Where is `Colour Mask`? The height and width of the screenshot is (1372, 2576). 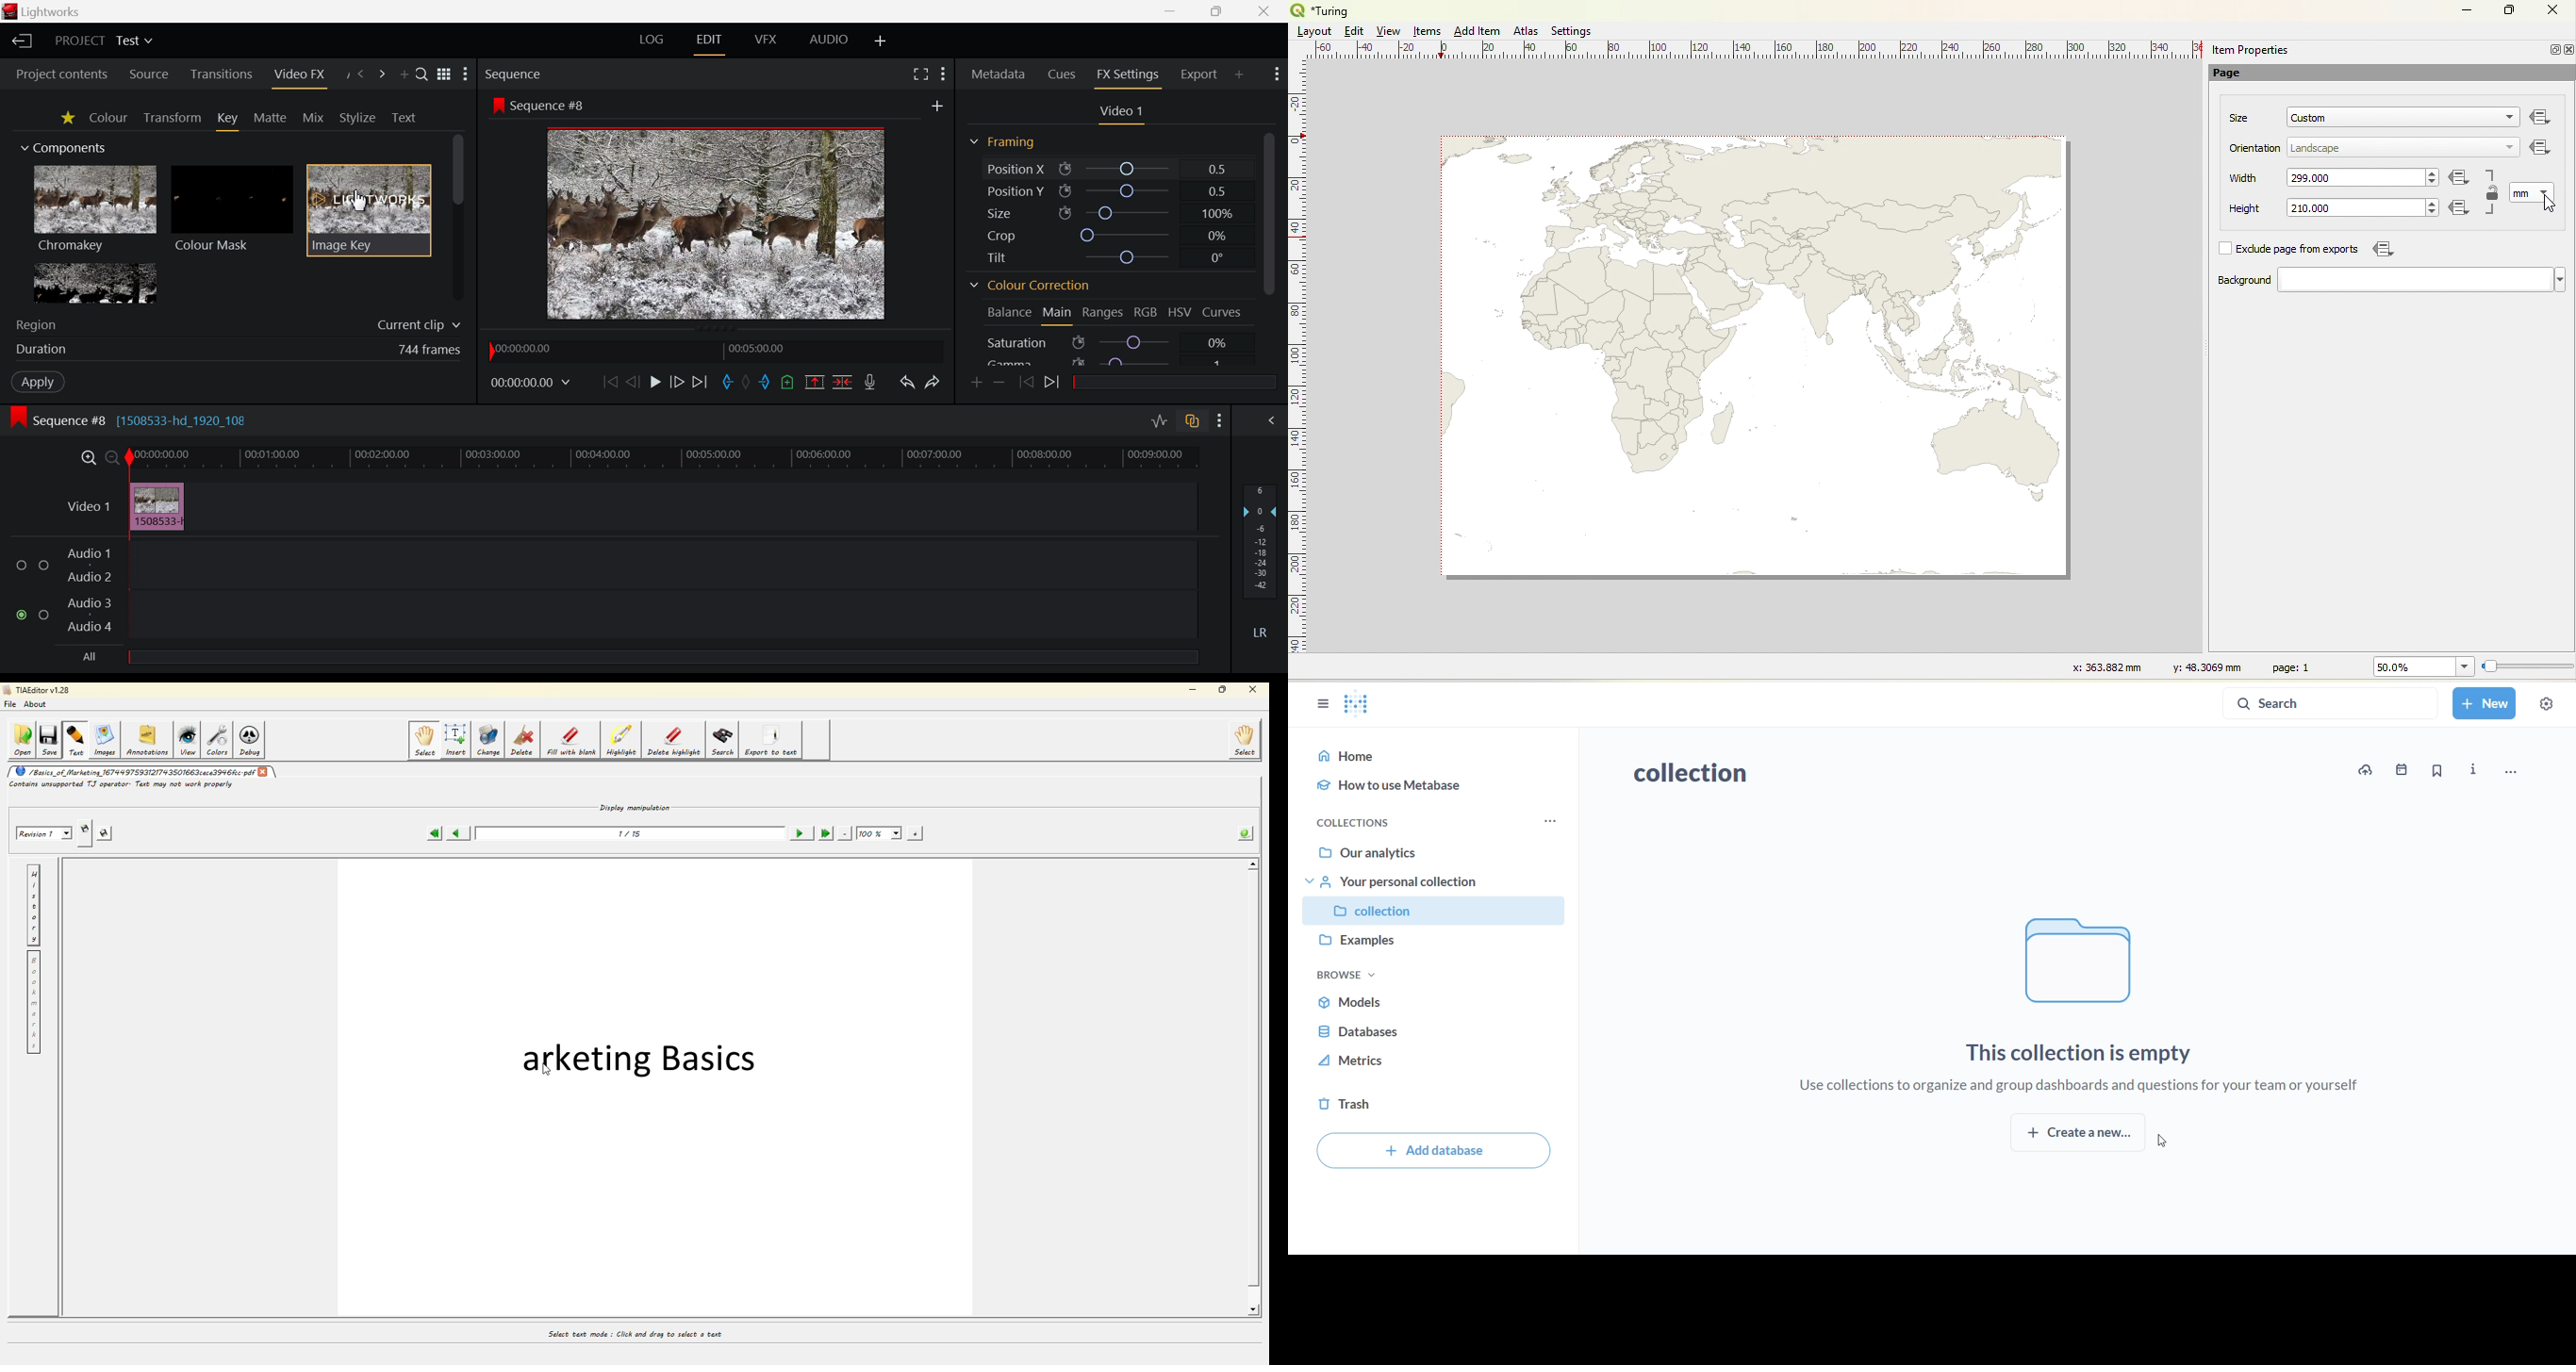
Colour Mask is located at coordinates (232, 210).